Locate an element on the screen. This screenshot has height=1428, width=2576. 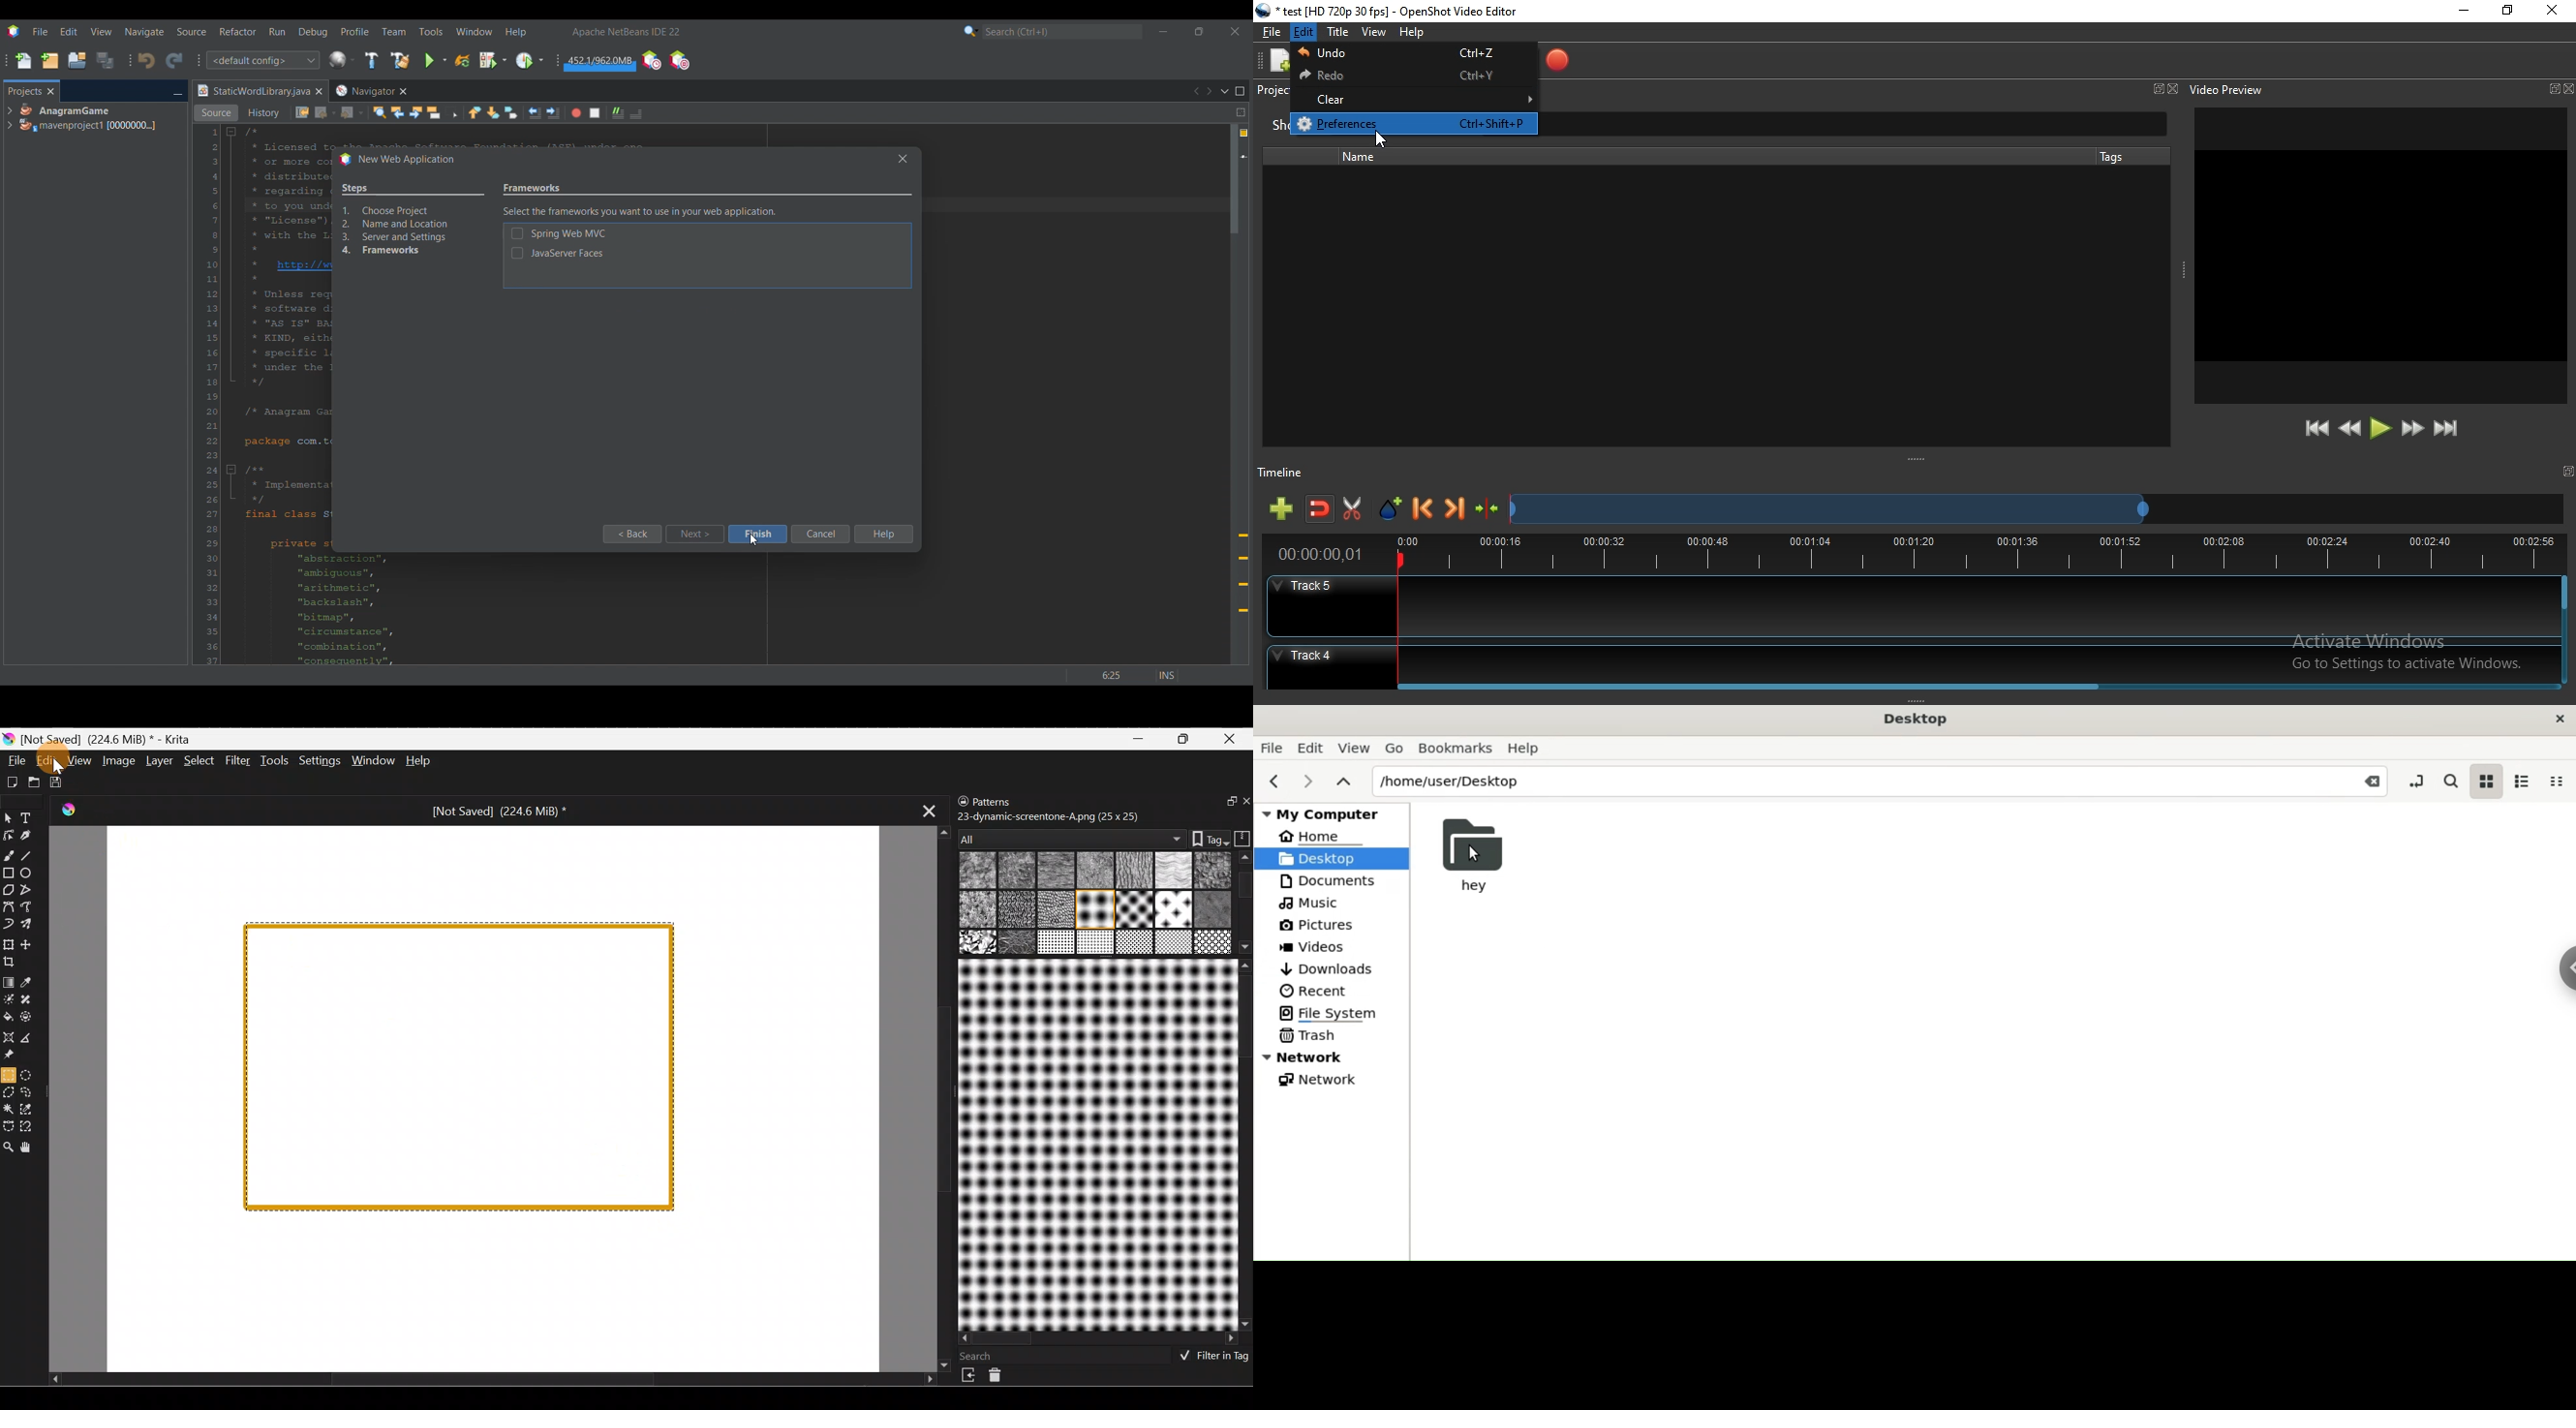
[Not Saved] (214.5 MiB) * - Krita is located at coordinates (191, 742).